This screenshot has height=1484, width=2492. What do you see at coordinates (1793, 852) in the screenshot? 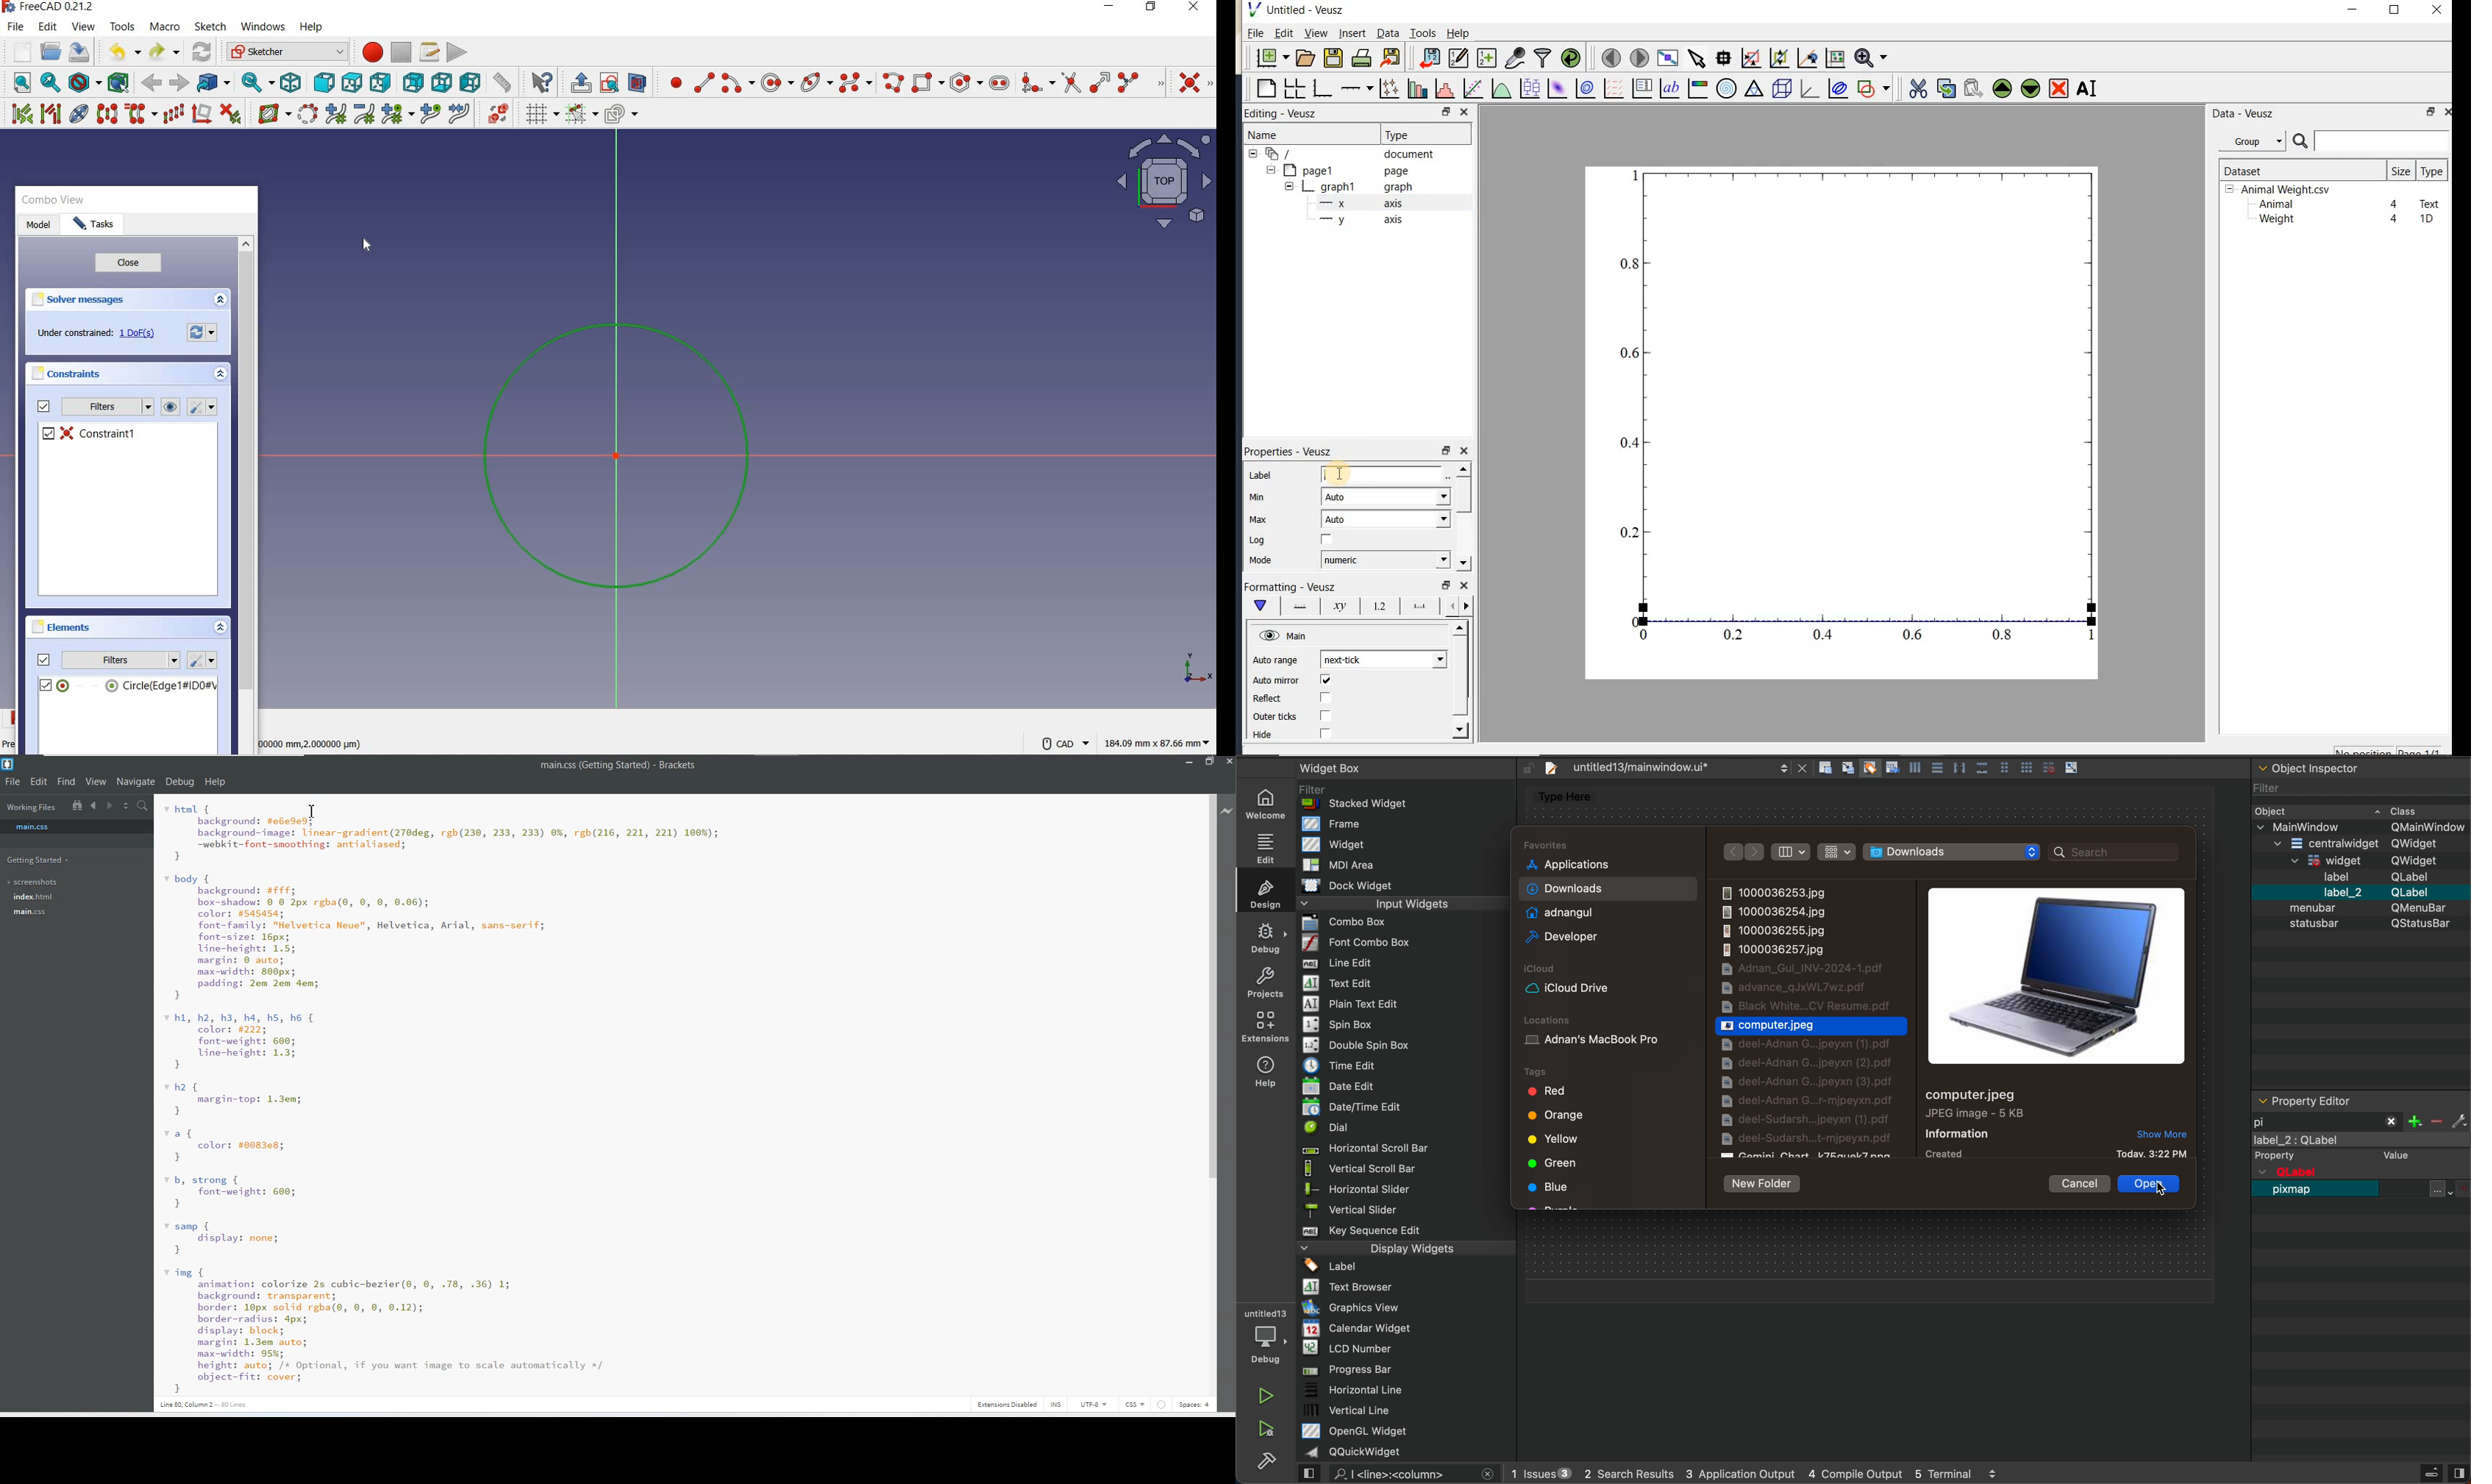
I see `sort` at bounding box center [1793, 852].